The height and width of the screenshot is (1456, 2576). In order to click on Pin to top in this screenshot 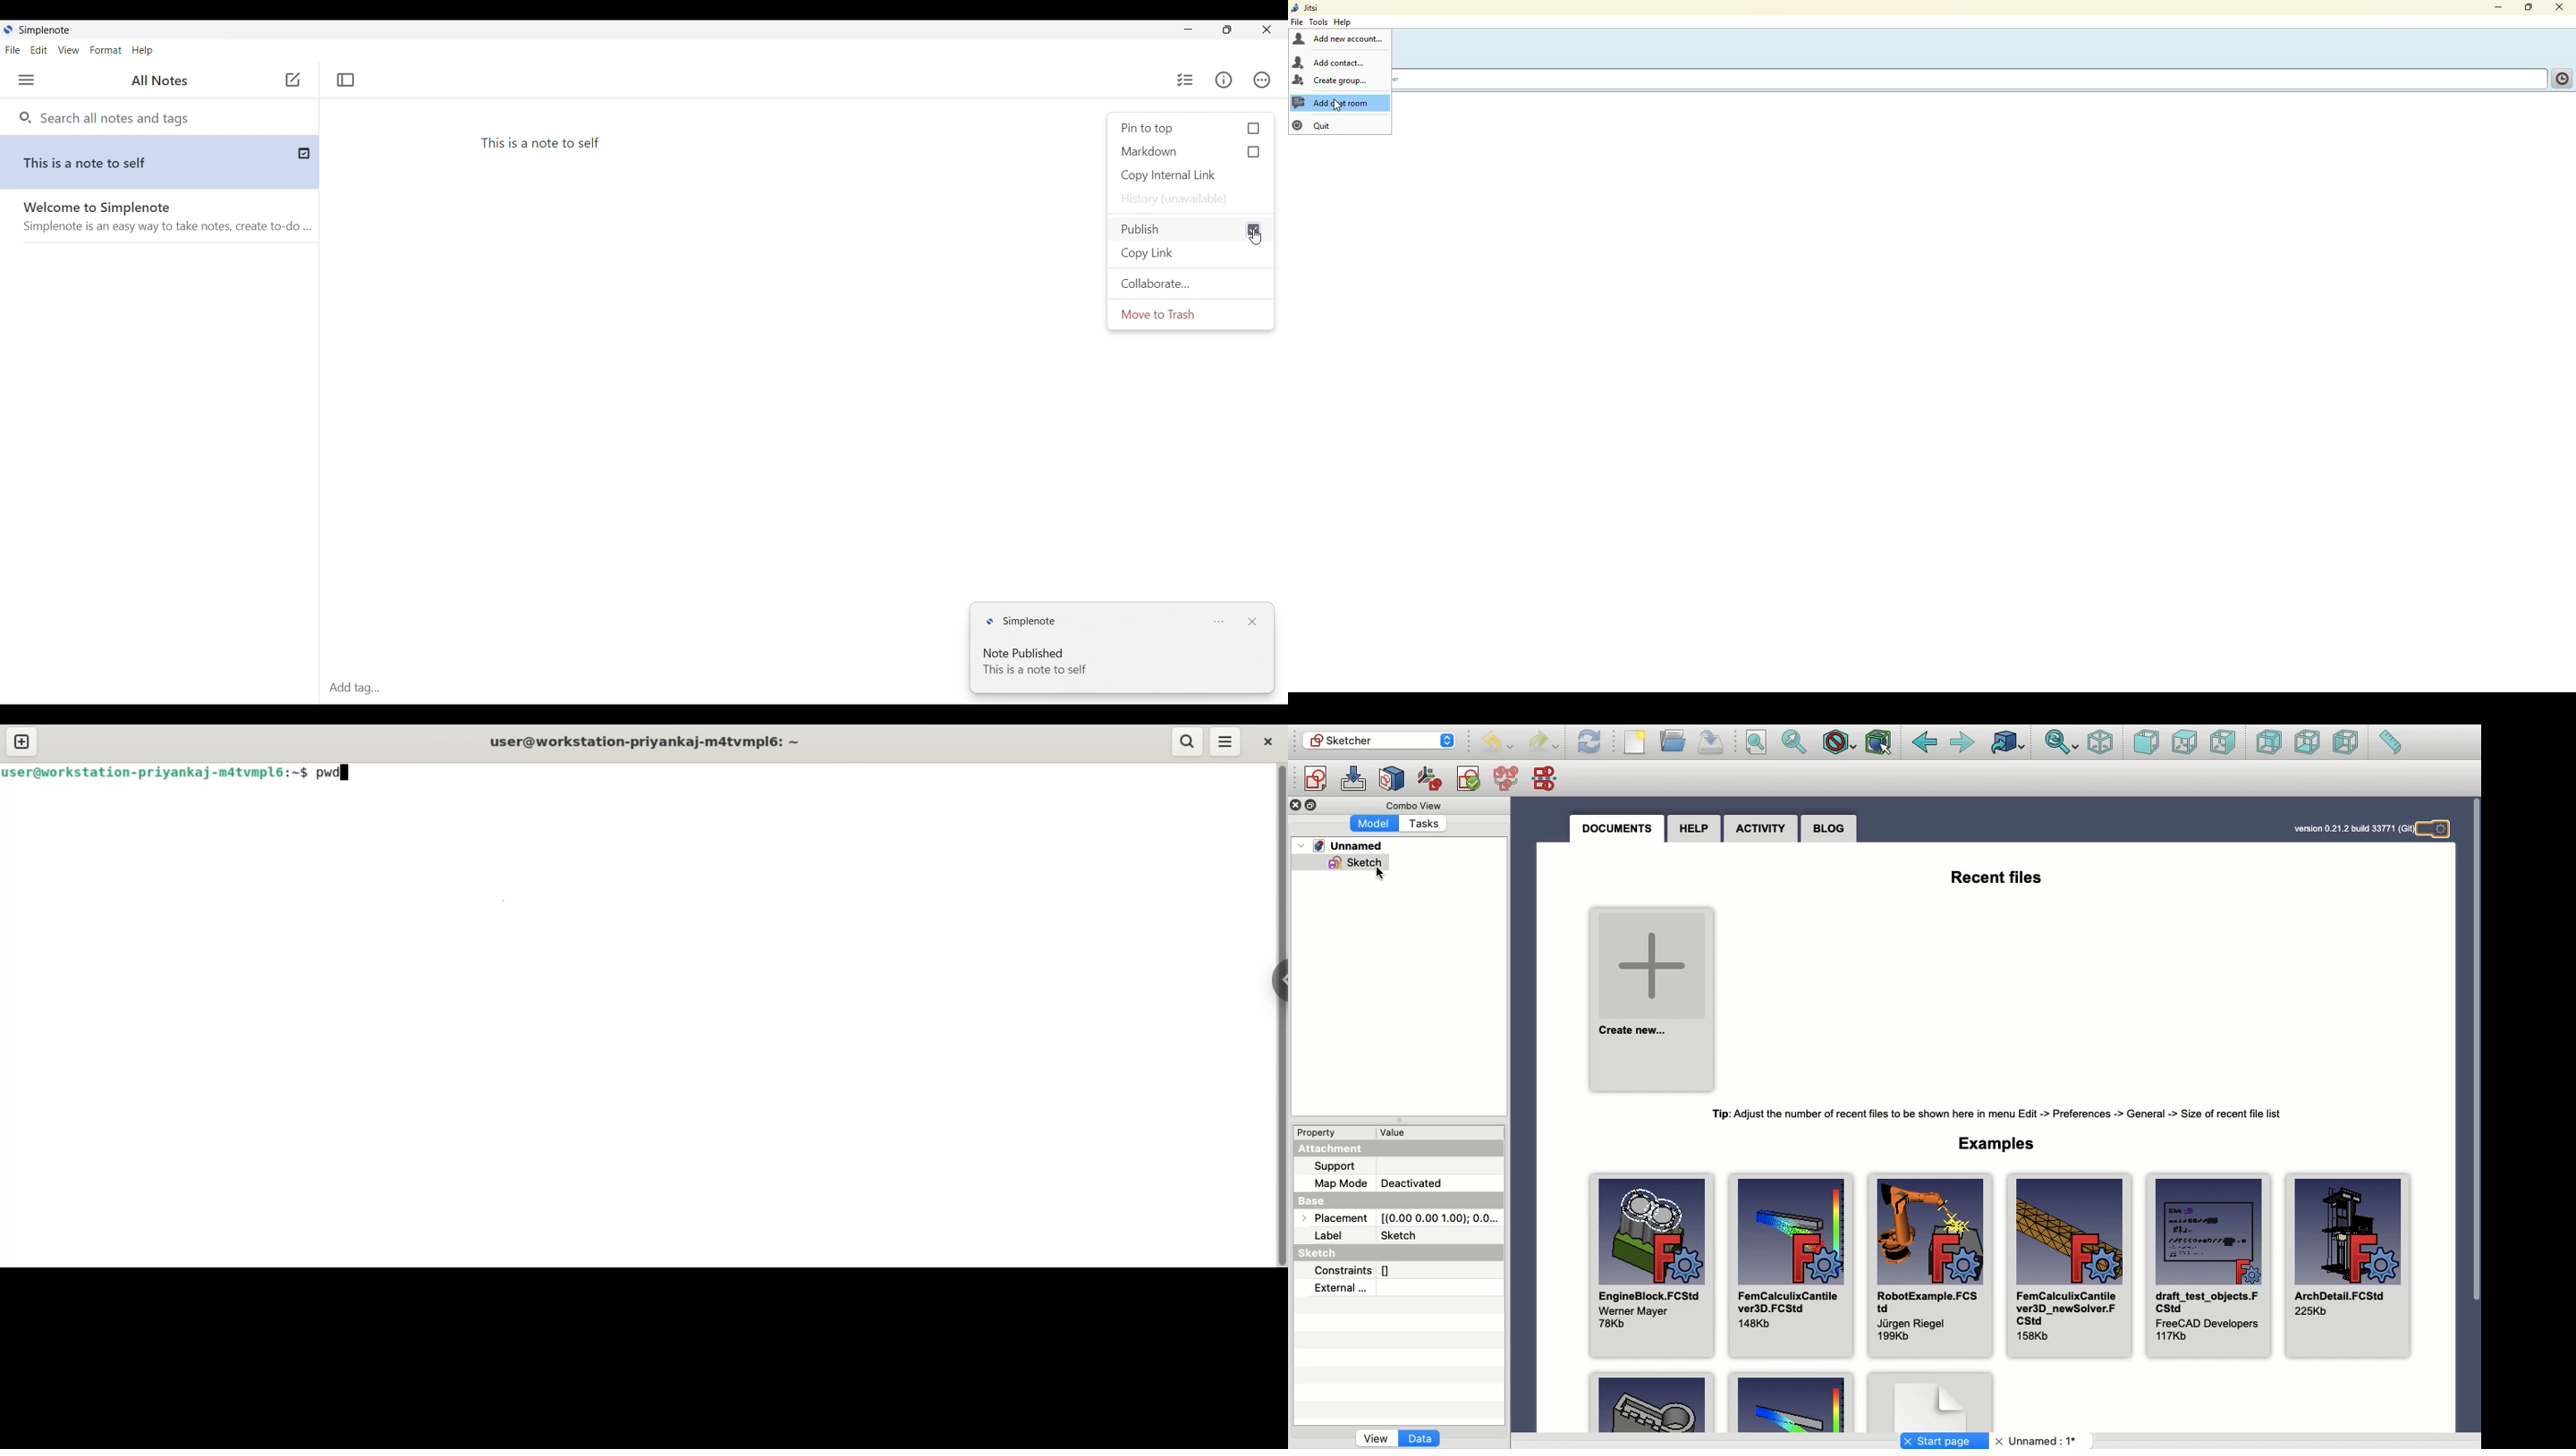, I will do `click(1191, 128)`.